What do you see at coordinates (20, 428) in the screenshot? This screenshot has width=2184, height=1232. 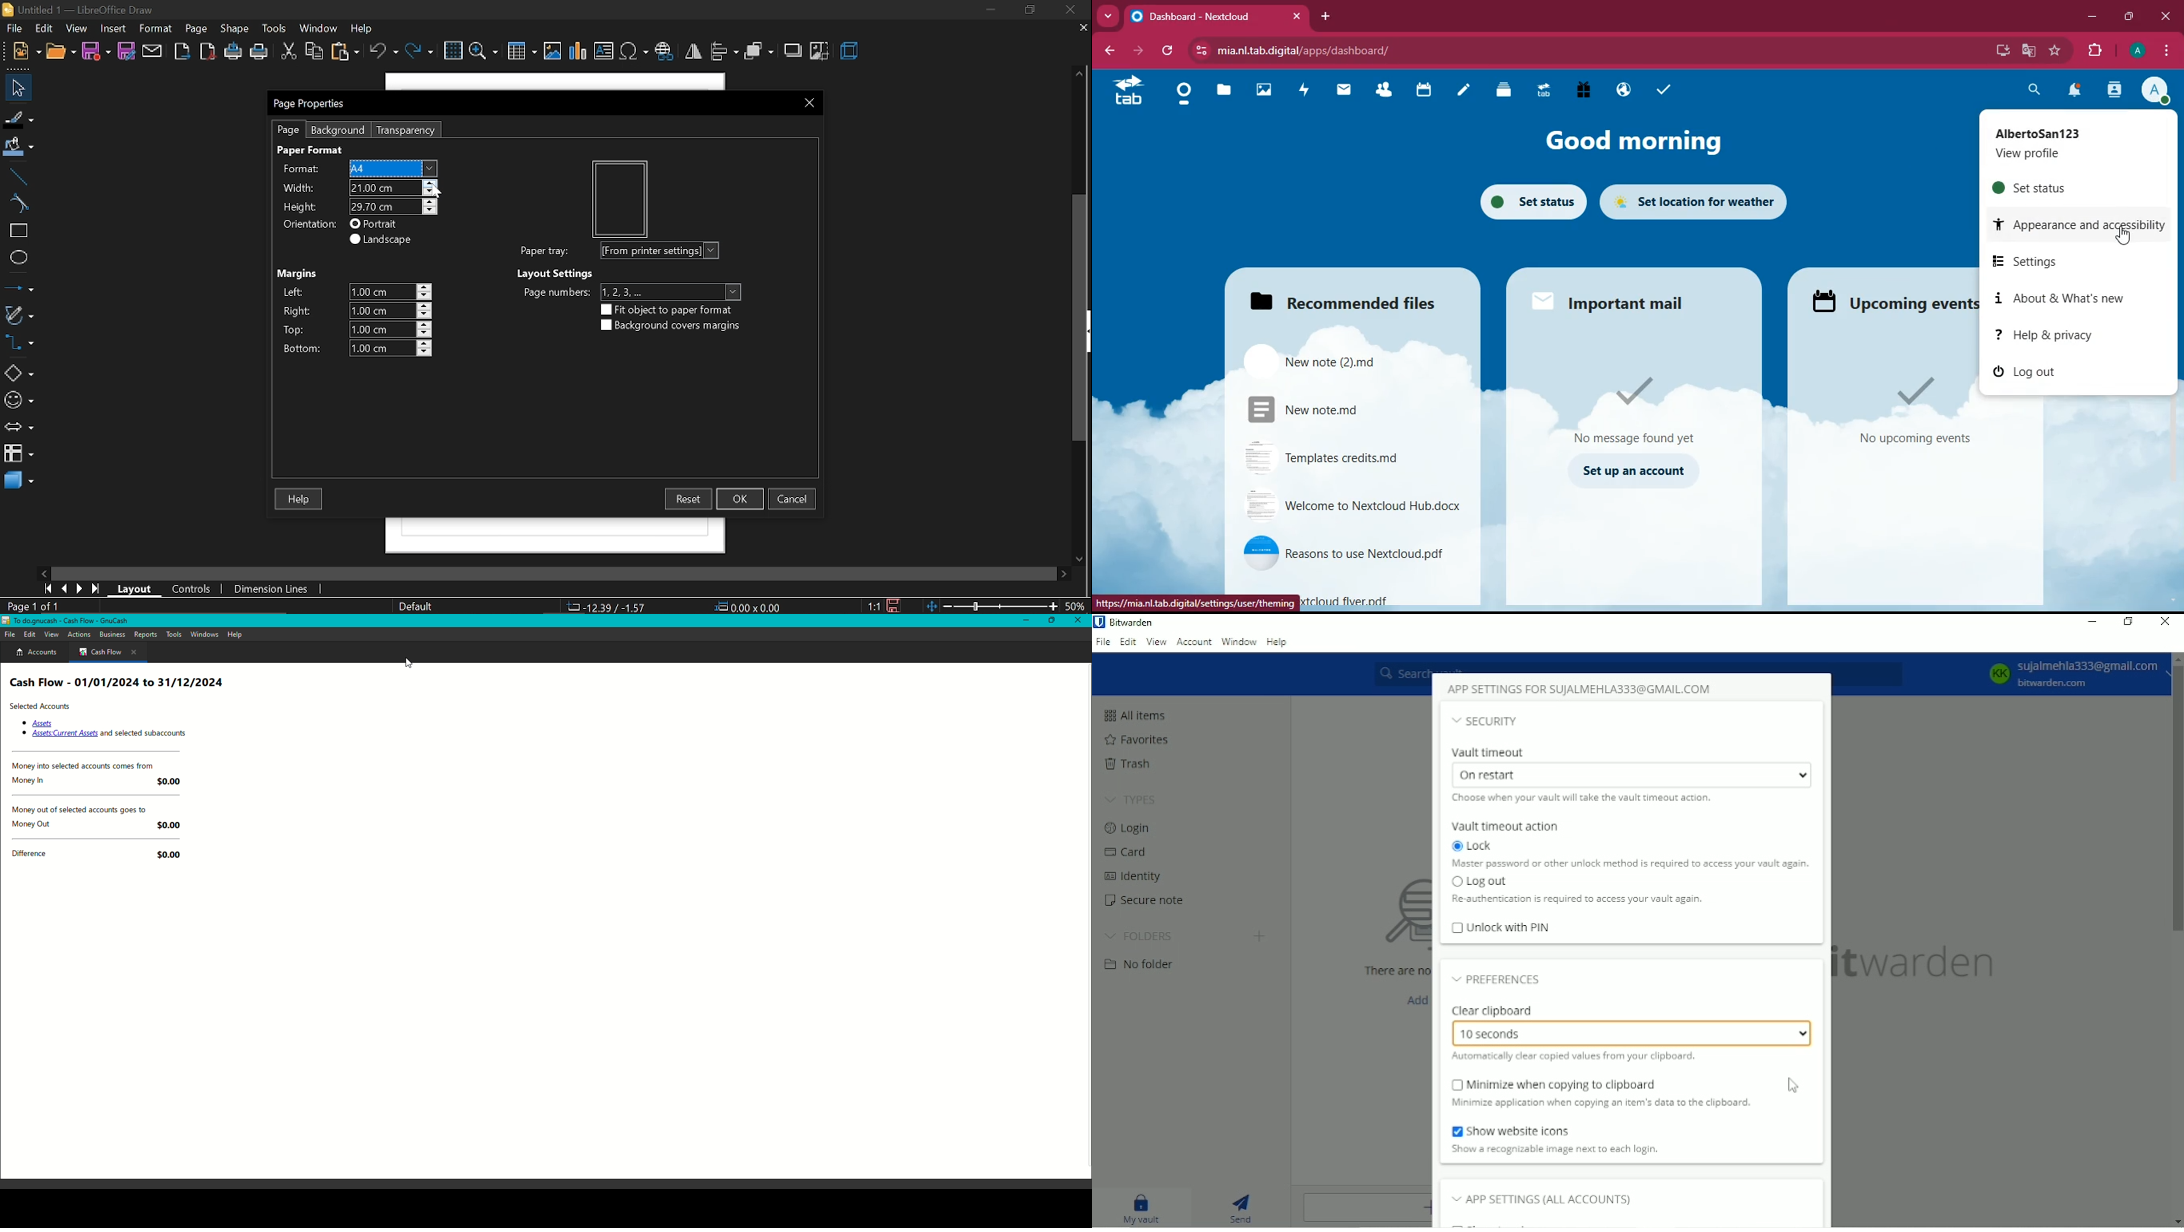 I see `arrows` at bounding box center [20, 428].